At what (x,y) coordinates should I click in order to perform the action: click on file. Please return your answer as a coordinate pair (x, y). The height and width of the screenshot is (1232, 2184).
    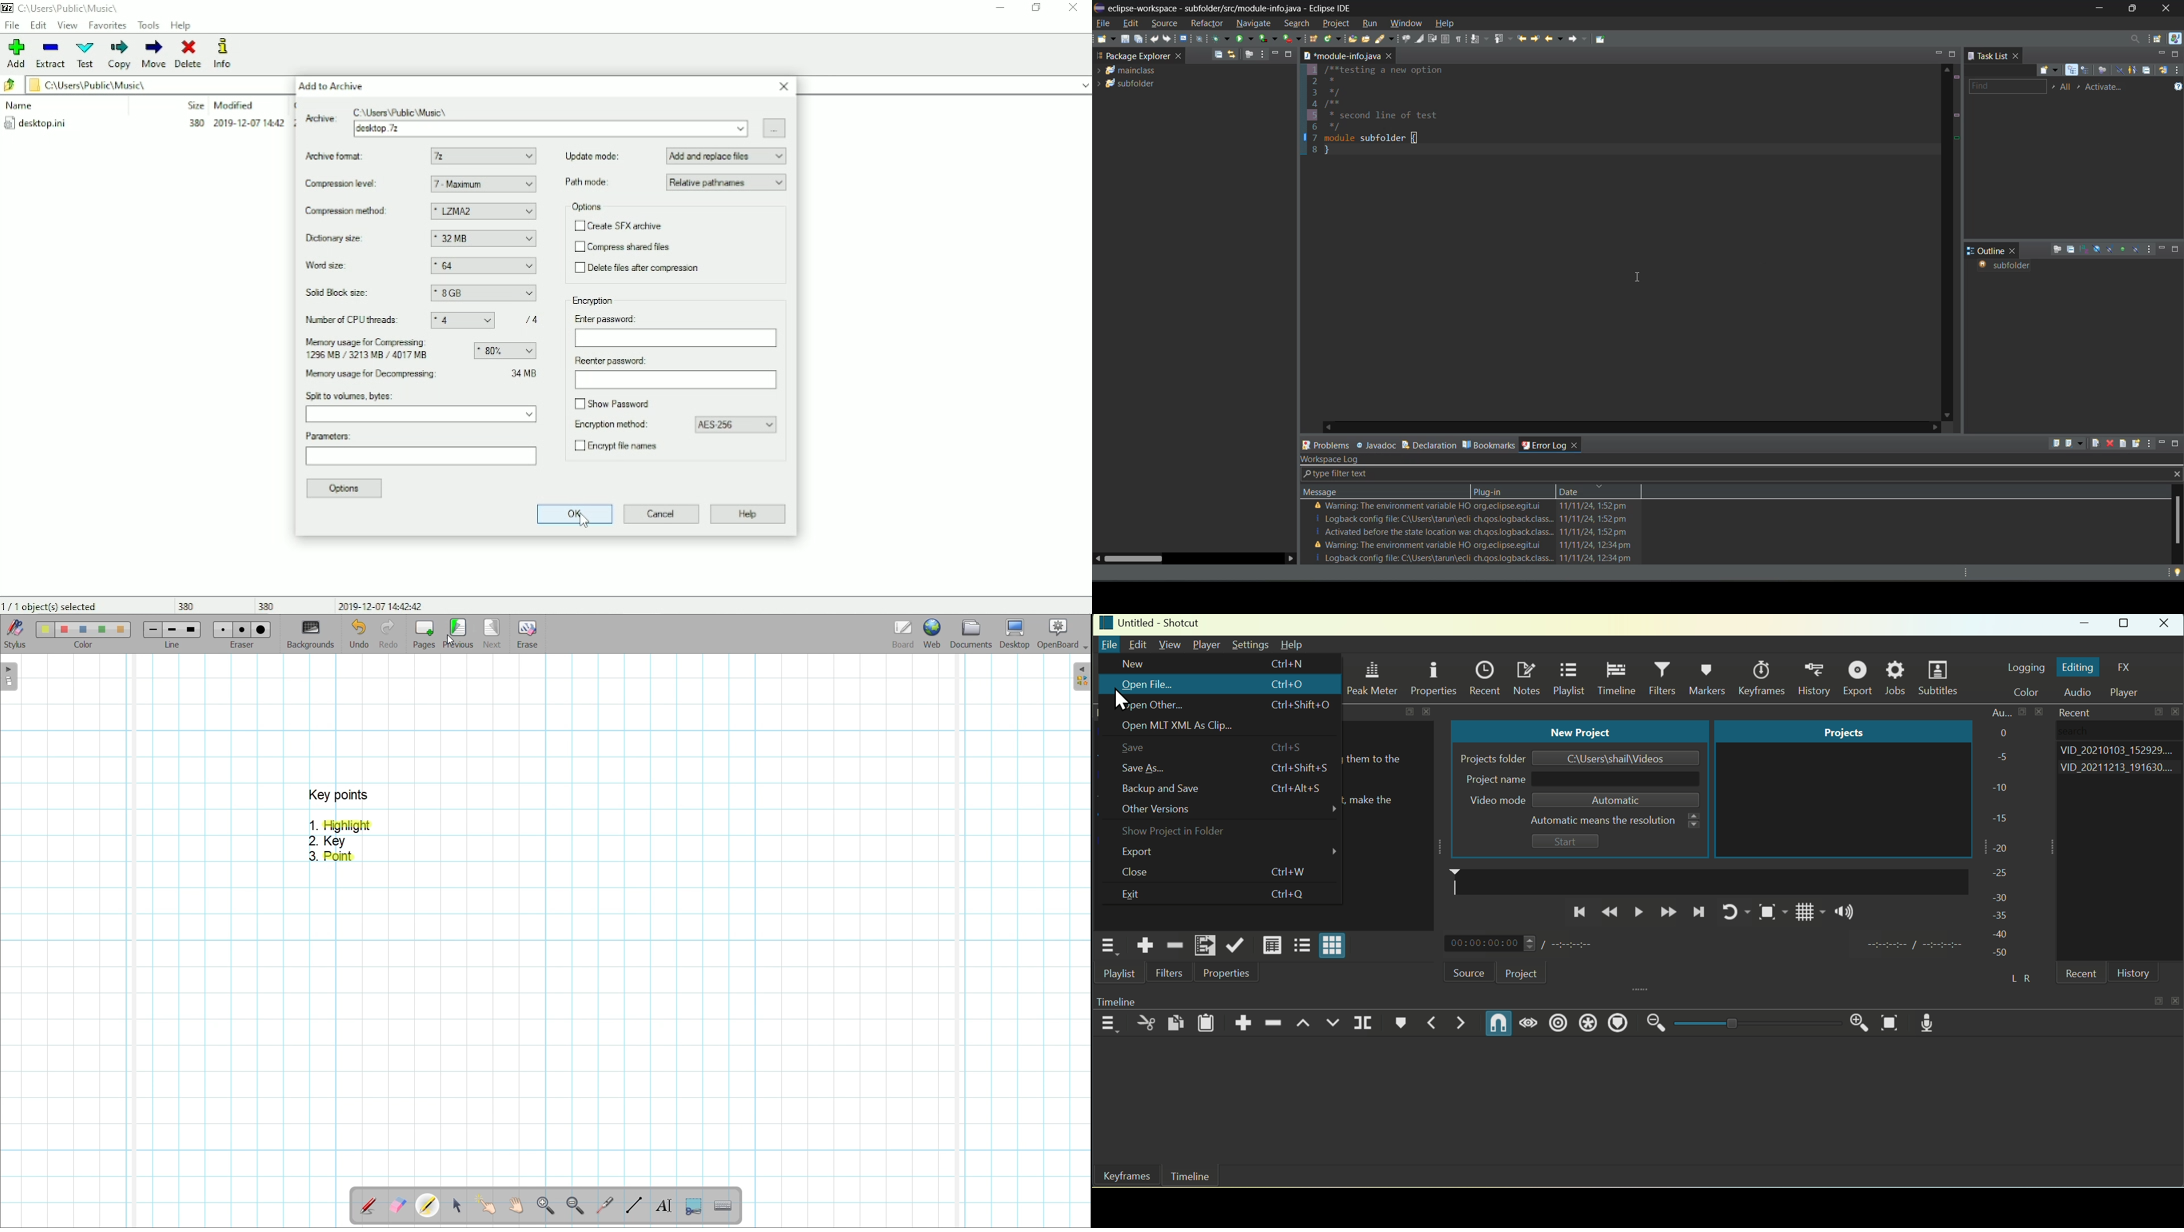
    Looking at the image, I should click on (1104, 23).